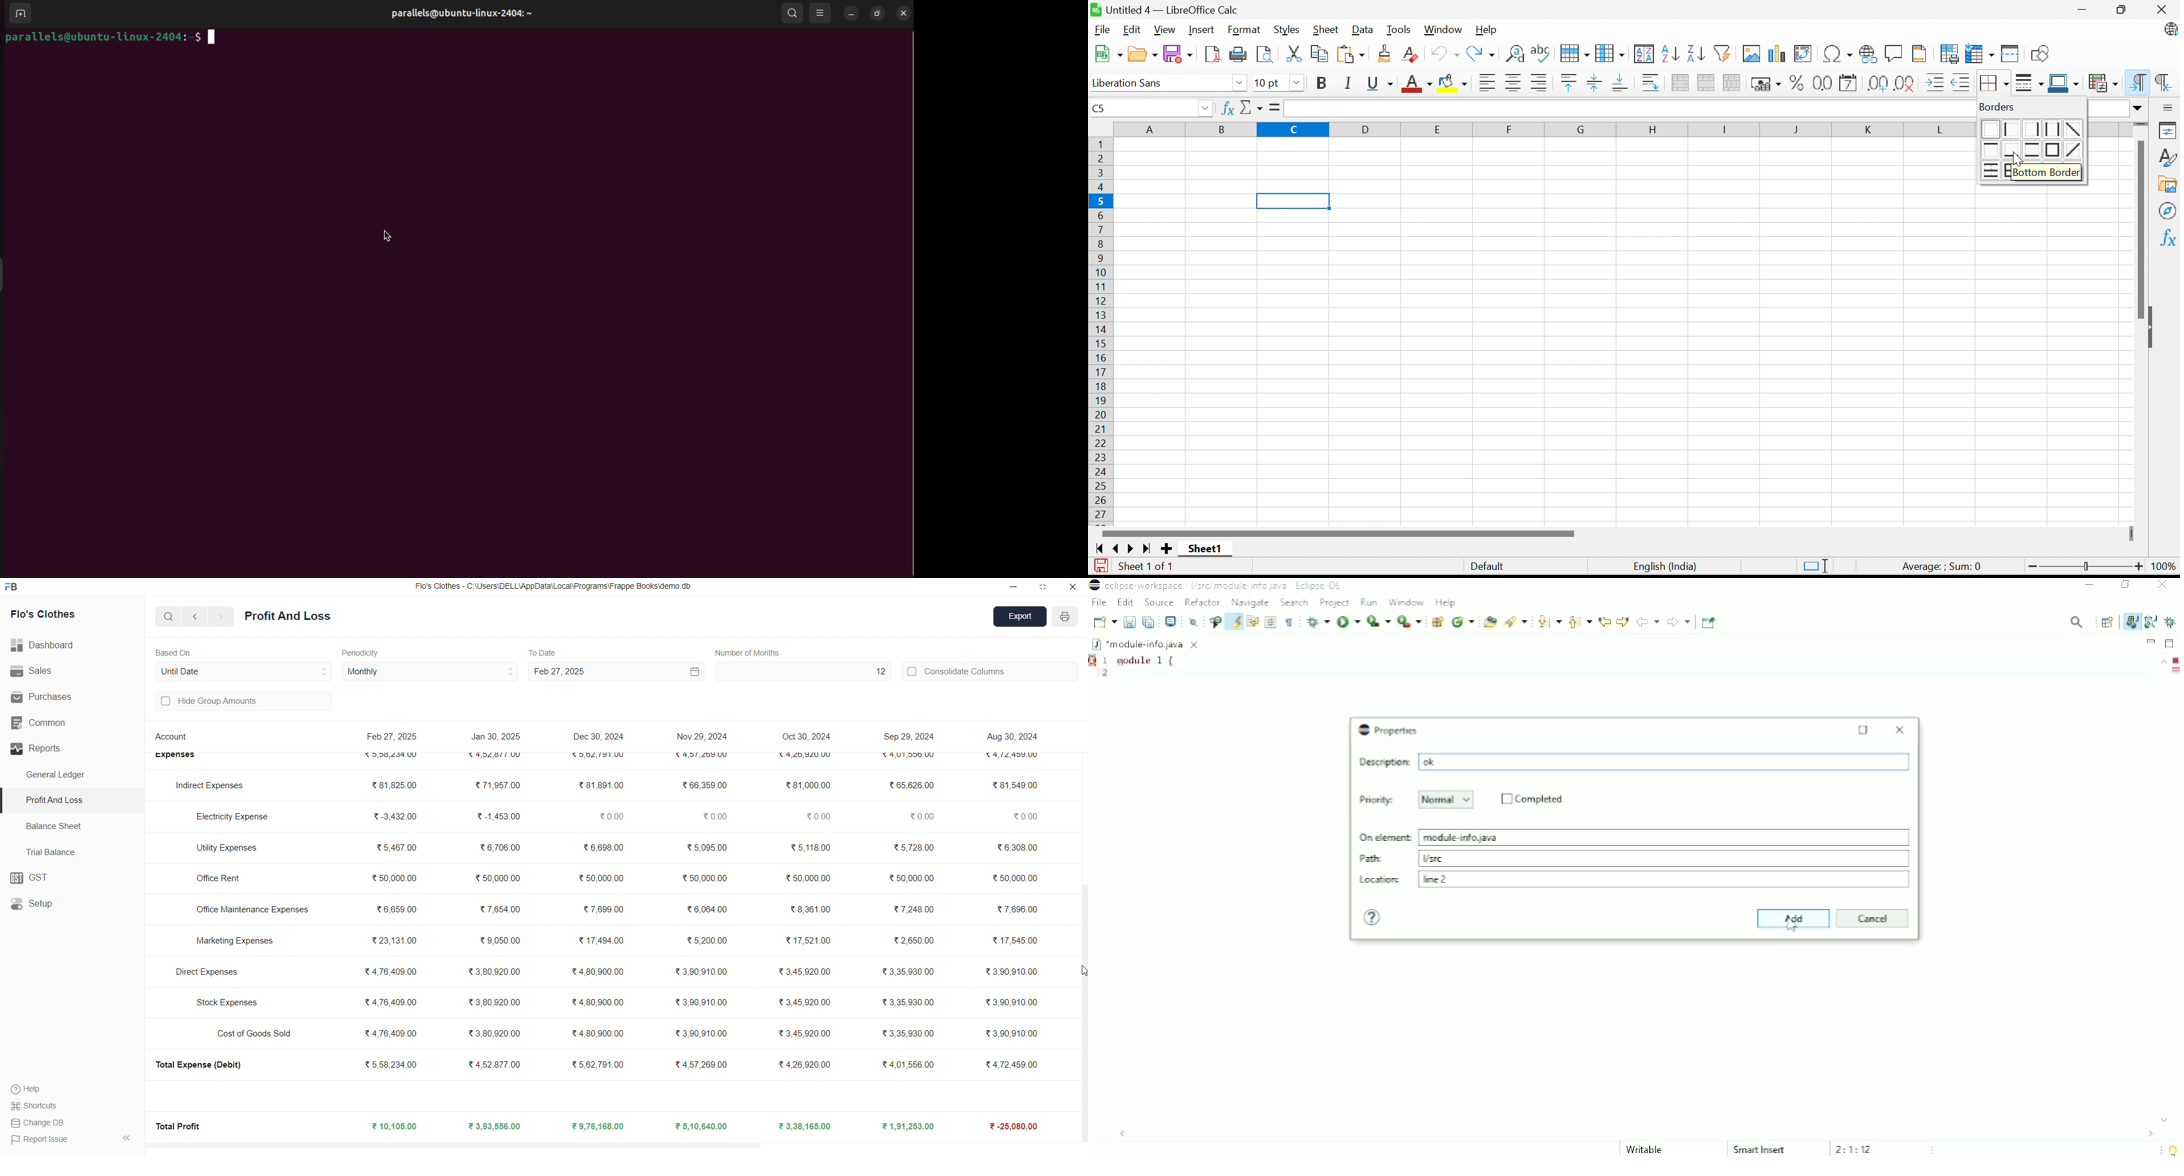 This screenshot has height=1176, width=2184. What do you see at coordinates (2151, 622) in the screenshot?
I see `Java Browsing` at bounding box center [2151, 622].